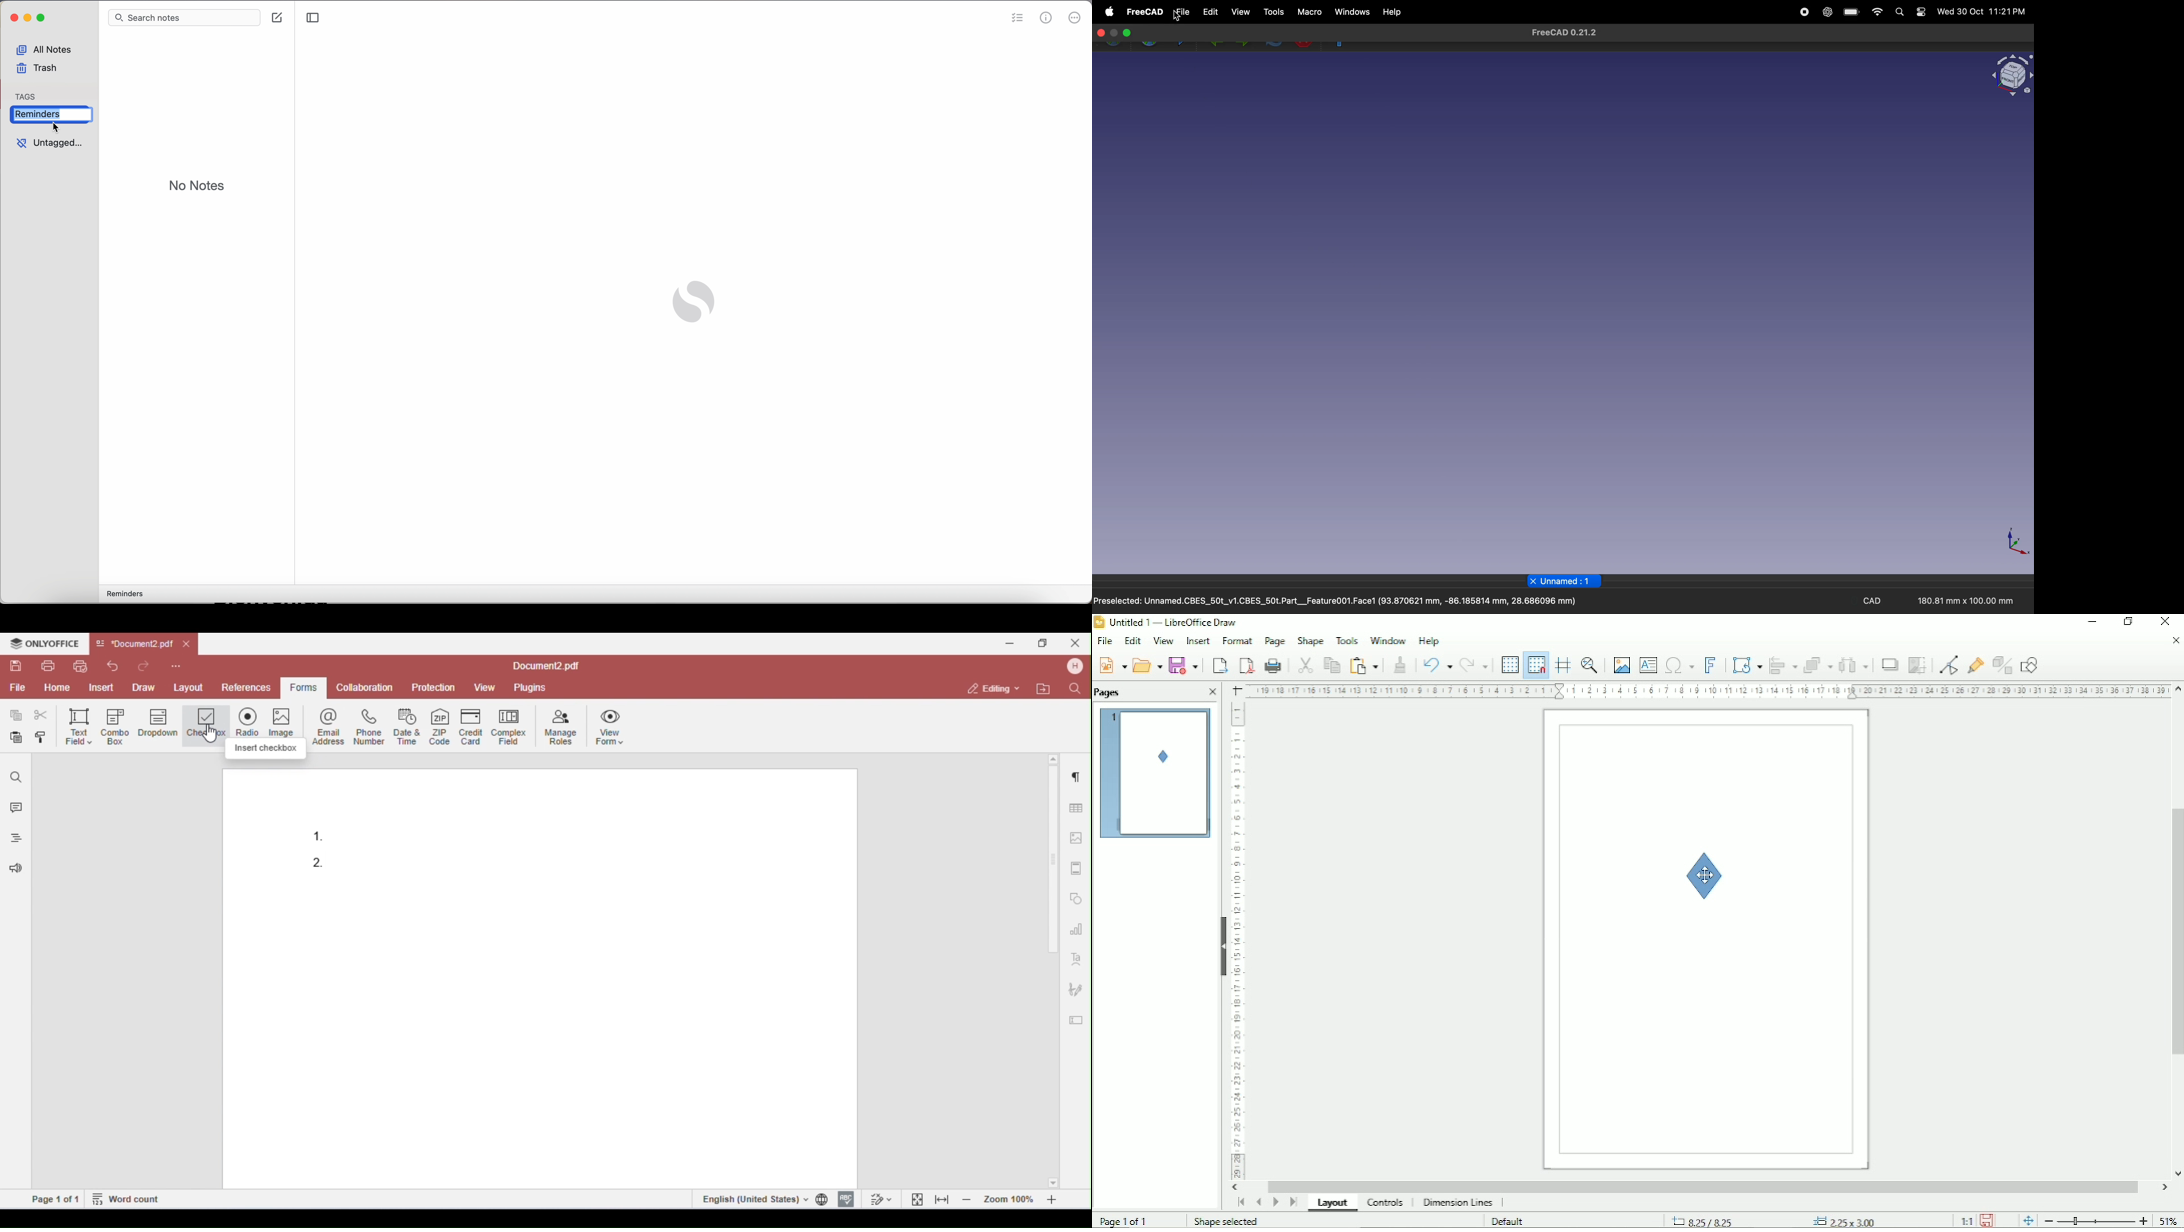 Image resolution: width=2184 pixels, height=1232 pixels. I want to click on Export directly as PDF, so click(1244, 664).